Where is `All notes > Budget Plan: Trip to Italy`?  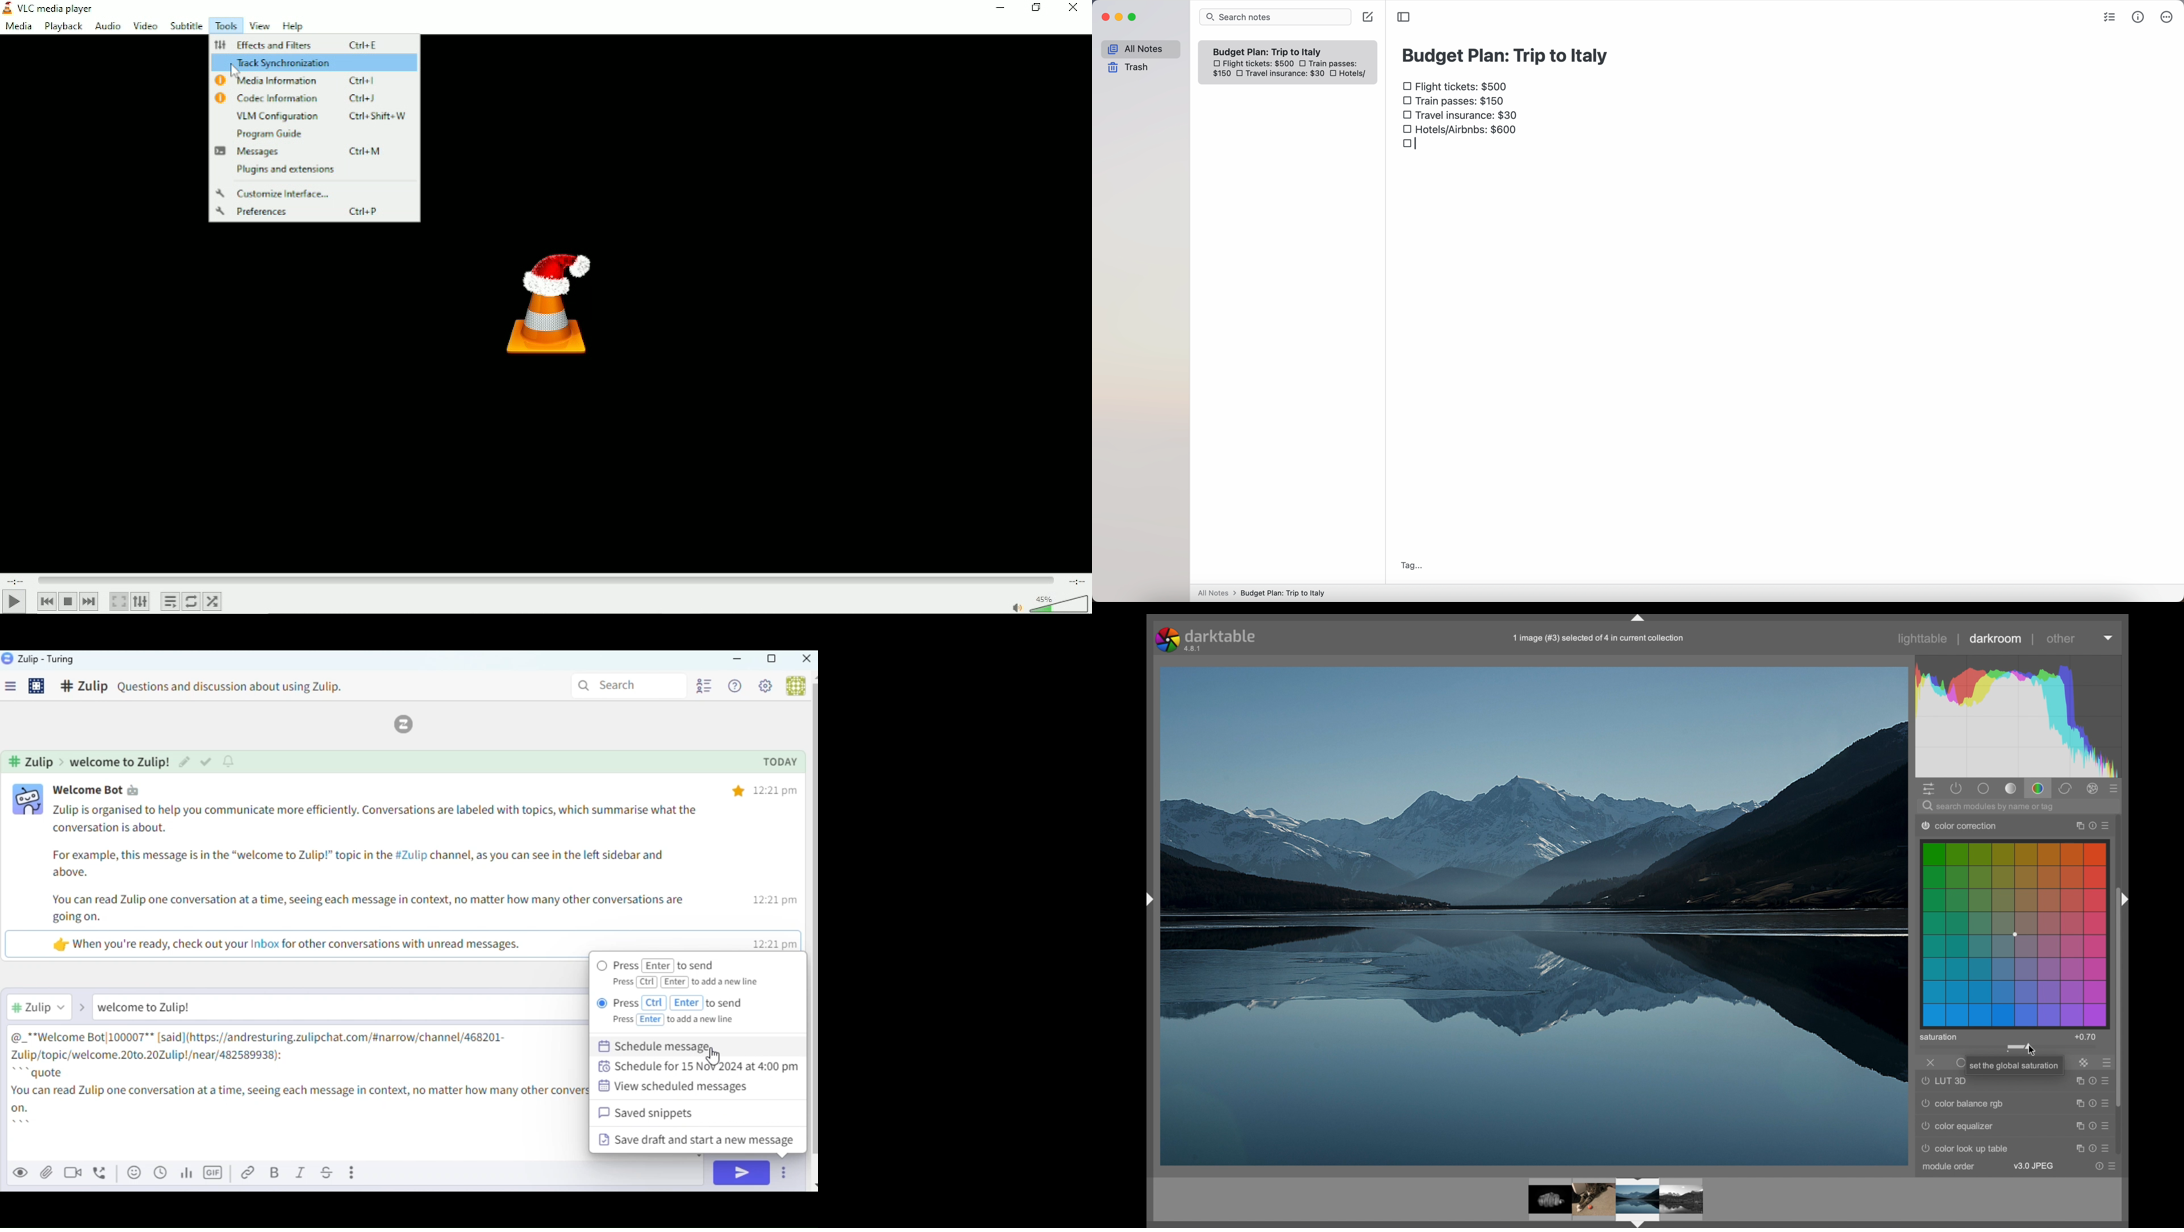 All notes > Budget Plan: Trip to Italy is located at coordinates (1266, 593).